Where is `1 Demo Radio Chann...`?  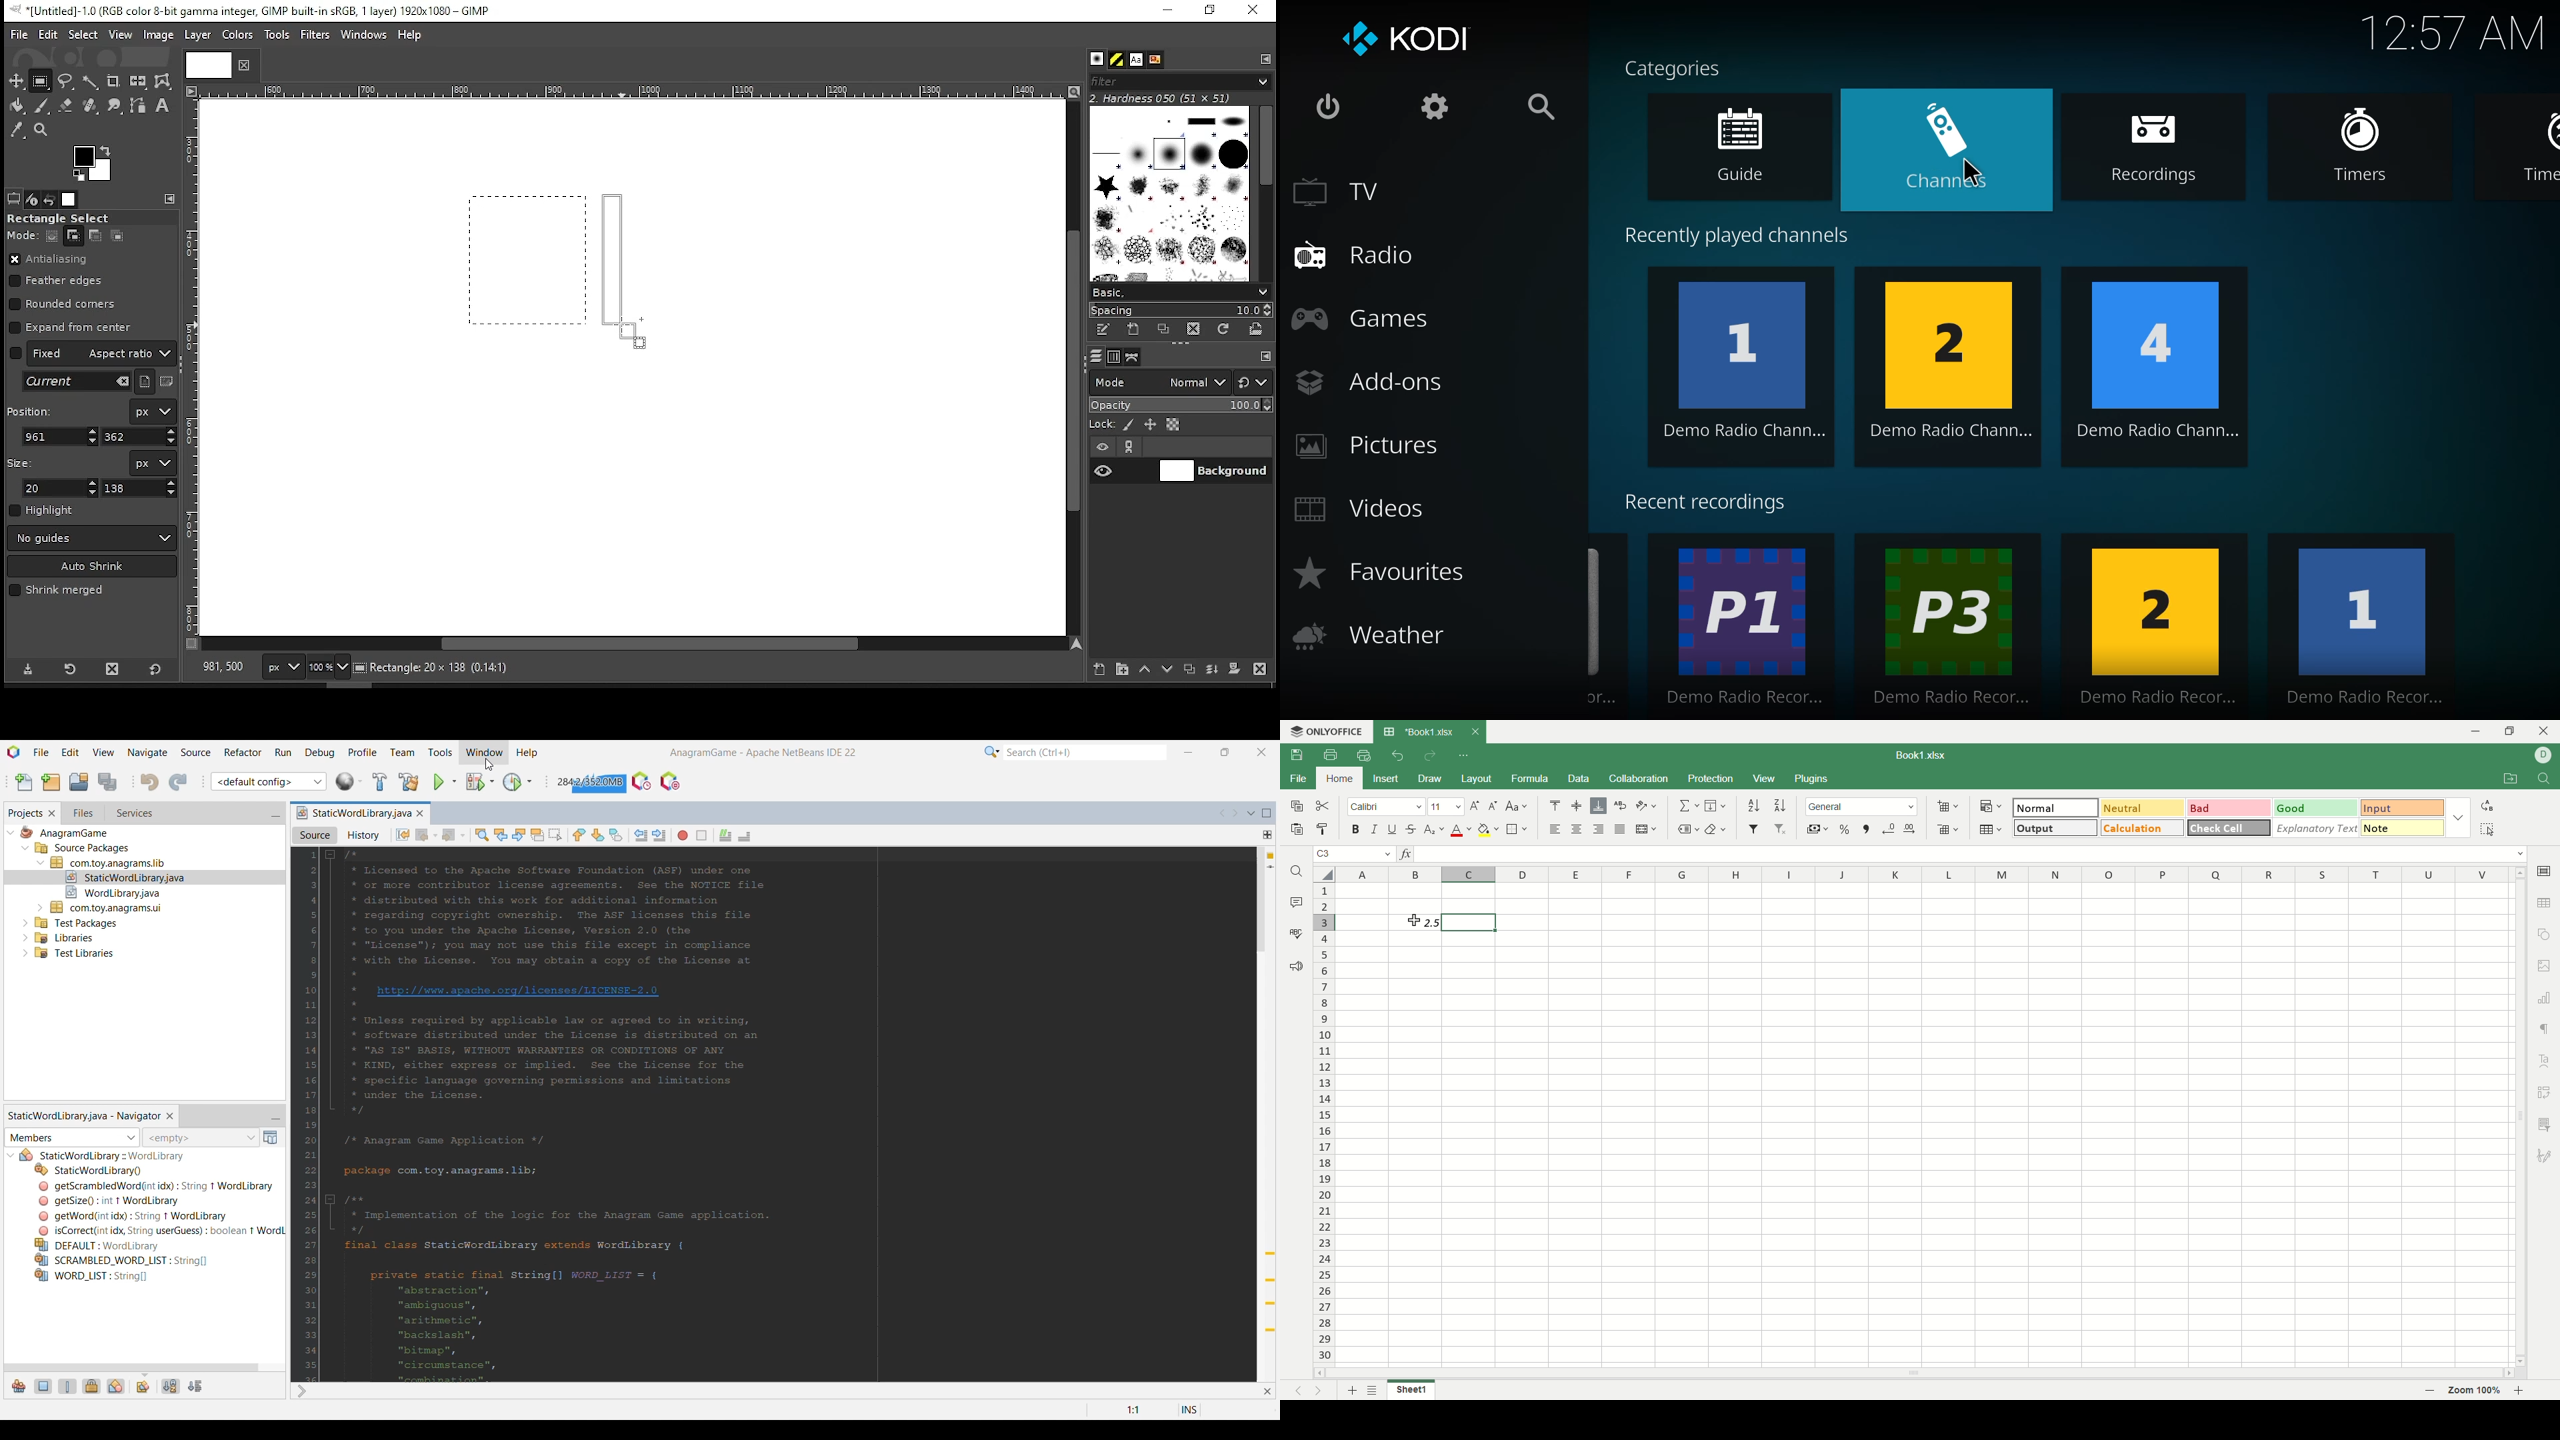 1 Demo Radio Chann... is located at coordinates (1746, 366).